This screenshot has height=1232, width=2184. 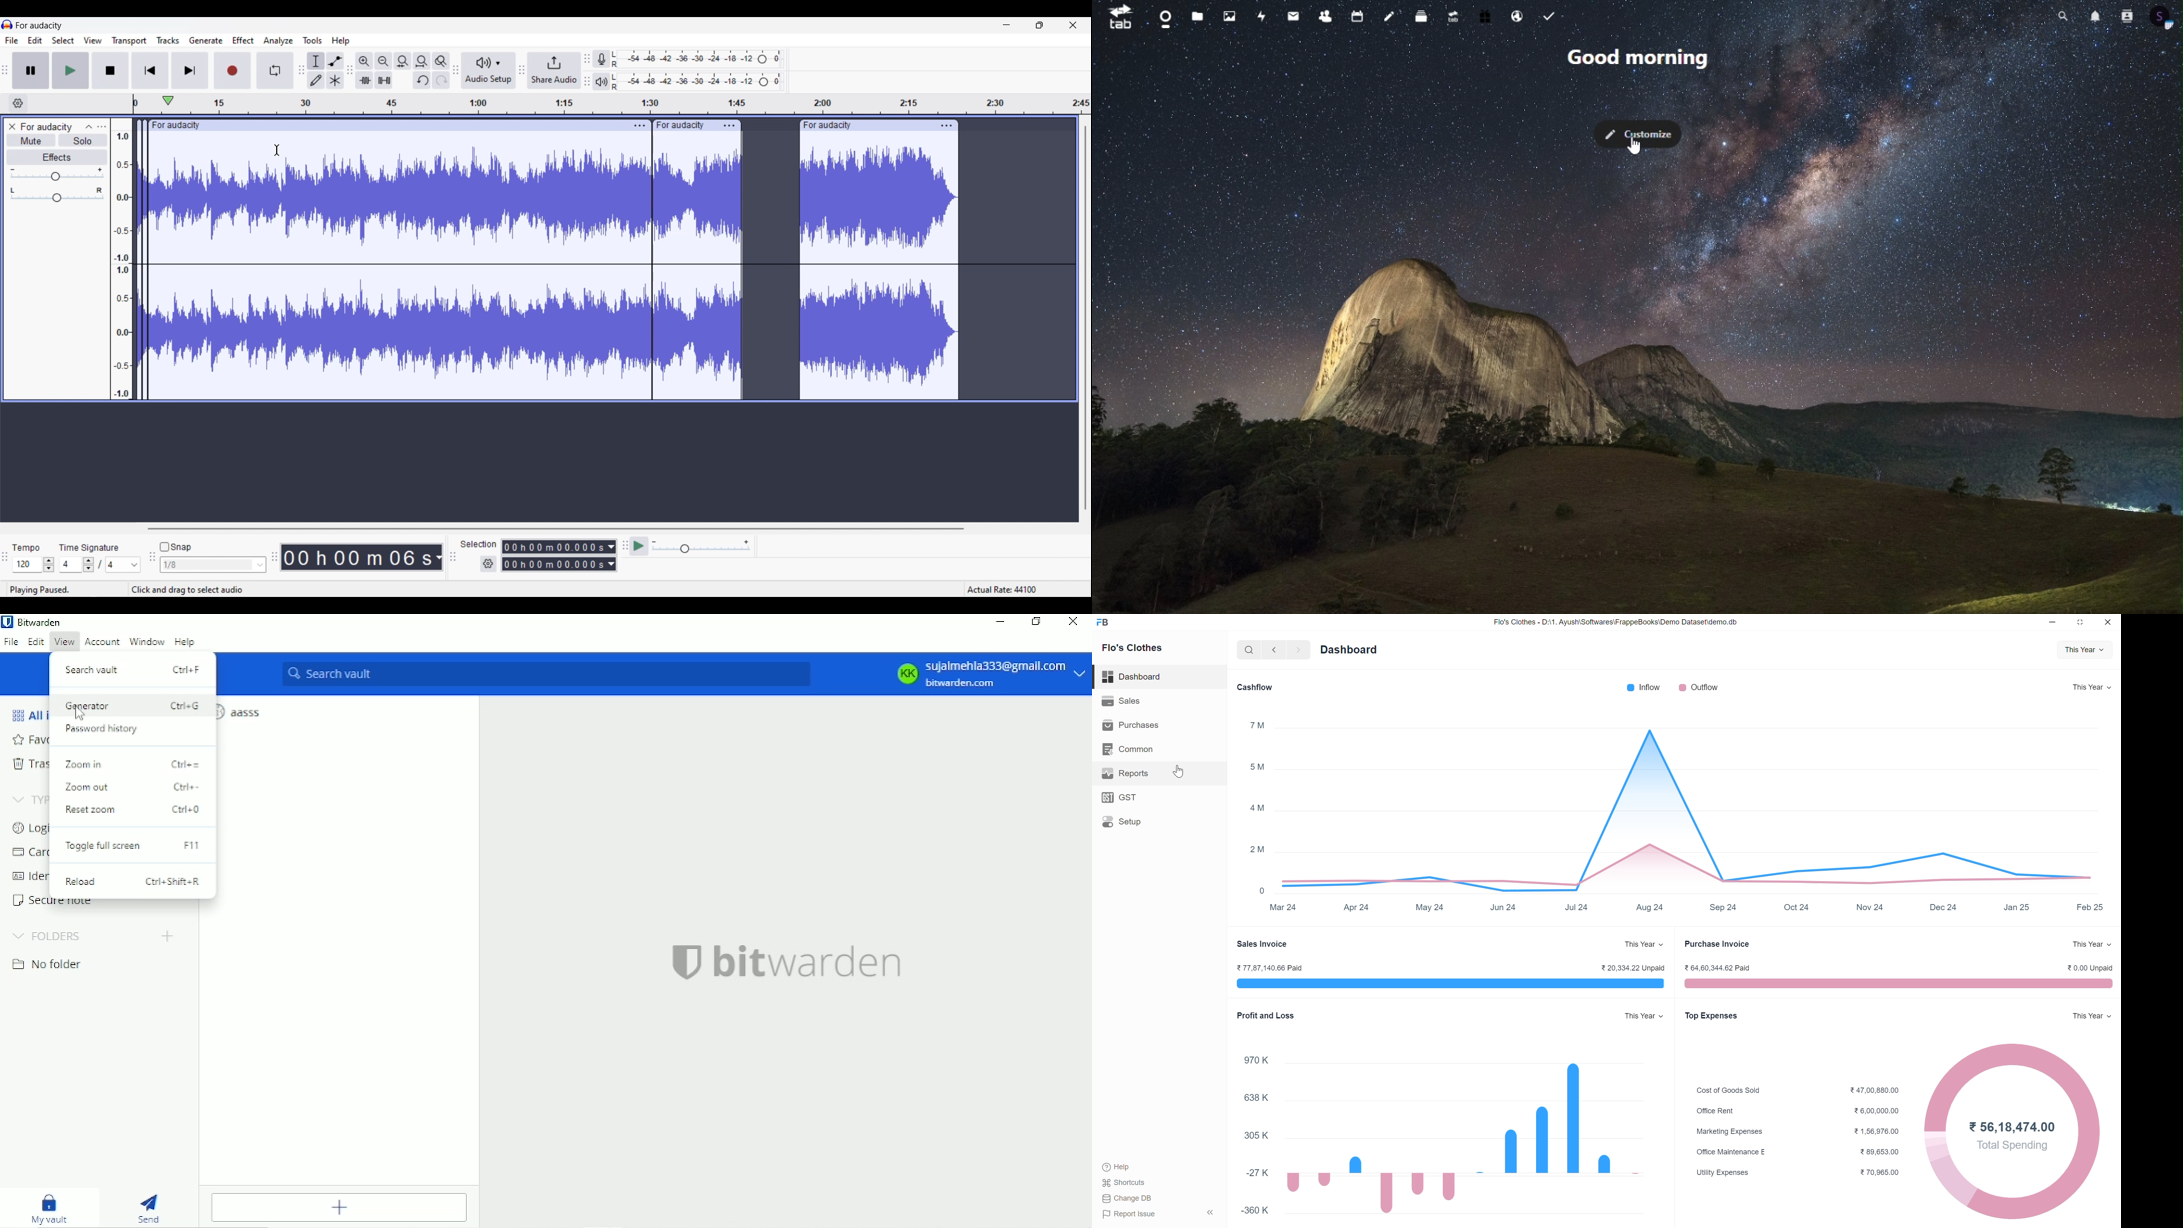 What do you see at coordinates (1131, 648) in the screenshot?
I see `Flo's Clothes` at bounding box center [1131, 648].